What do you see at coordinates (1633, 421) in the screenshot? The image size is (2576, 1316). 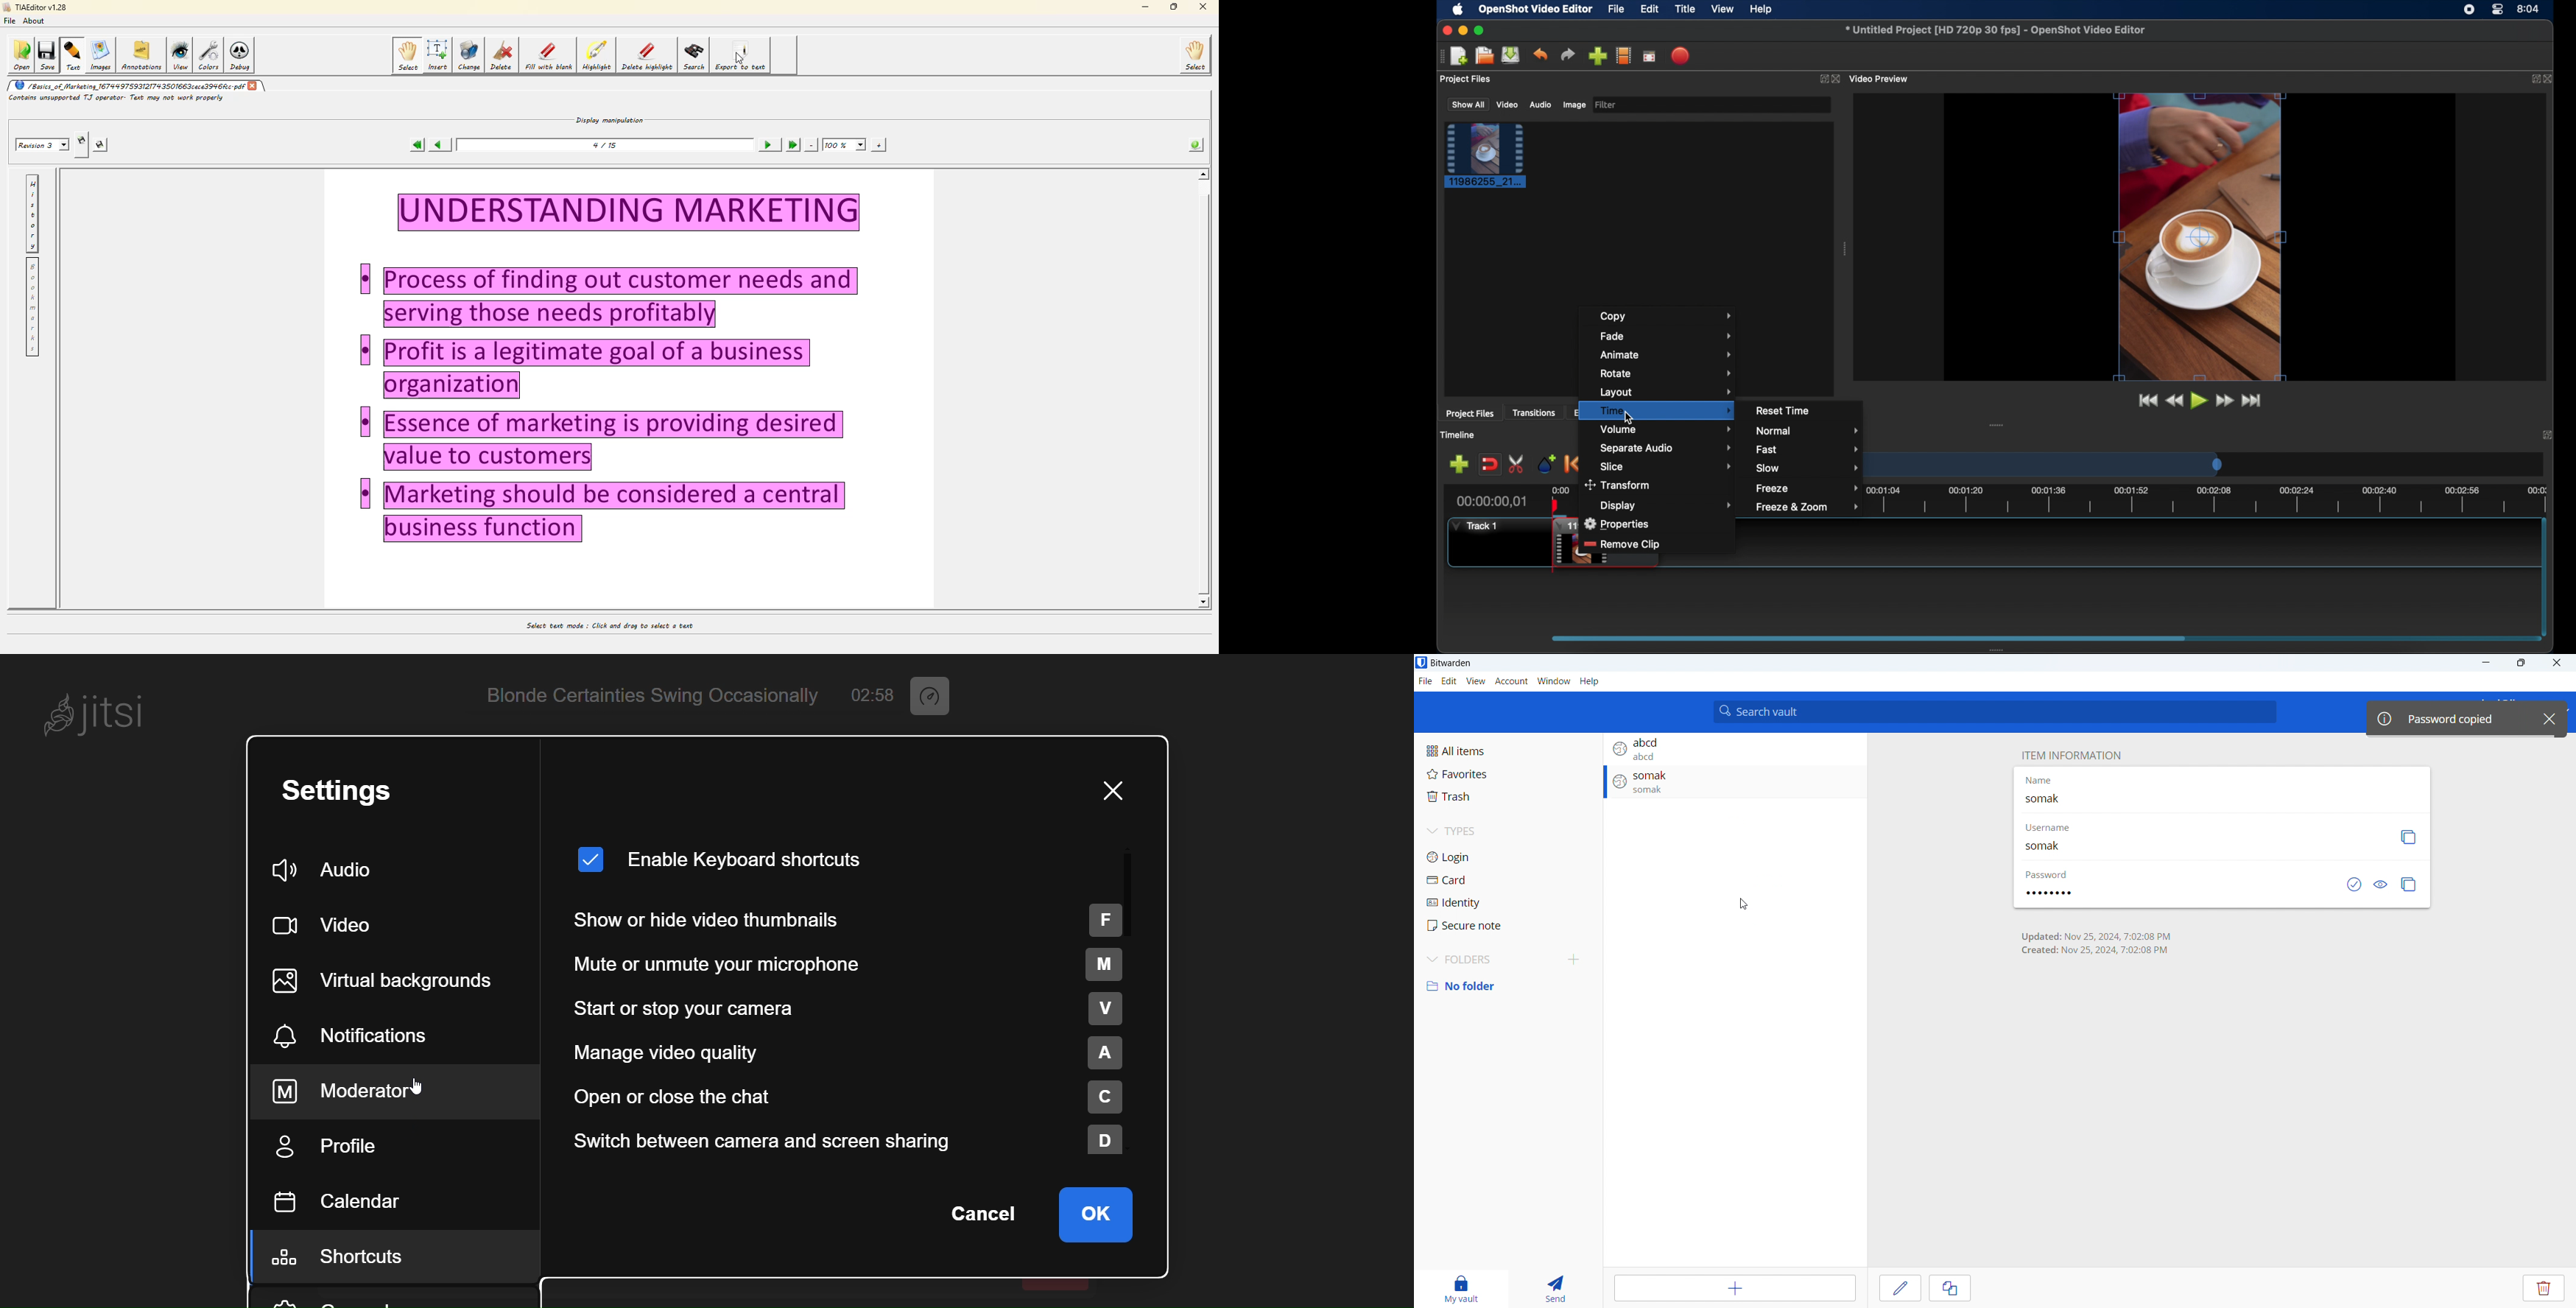 I see `cursor` at bounding box center [1633, 421].